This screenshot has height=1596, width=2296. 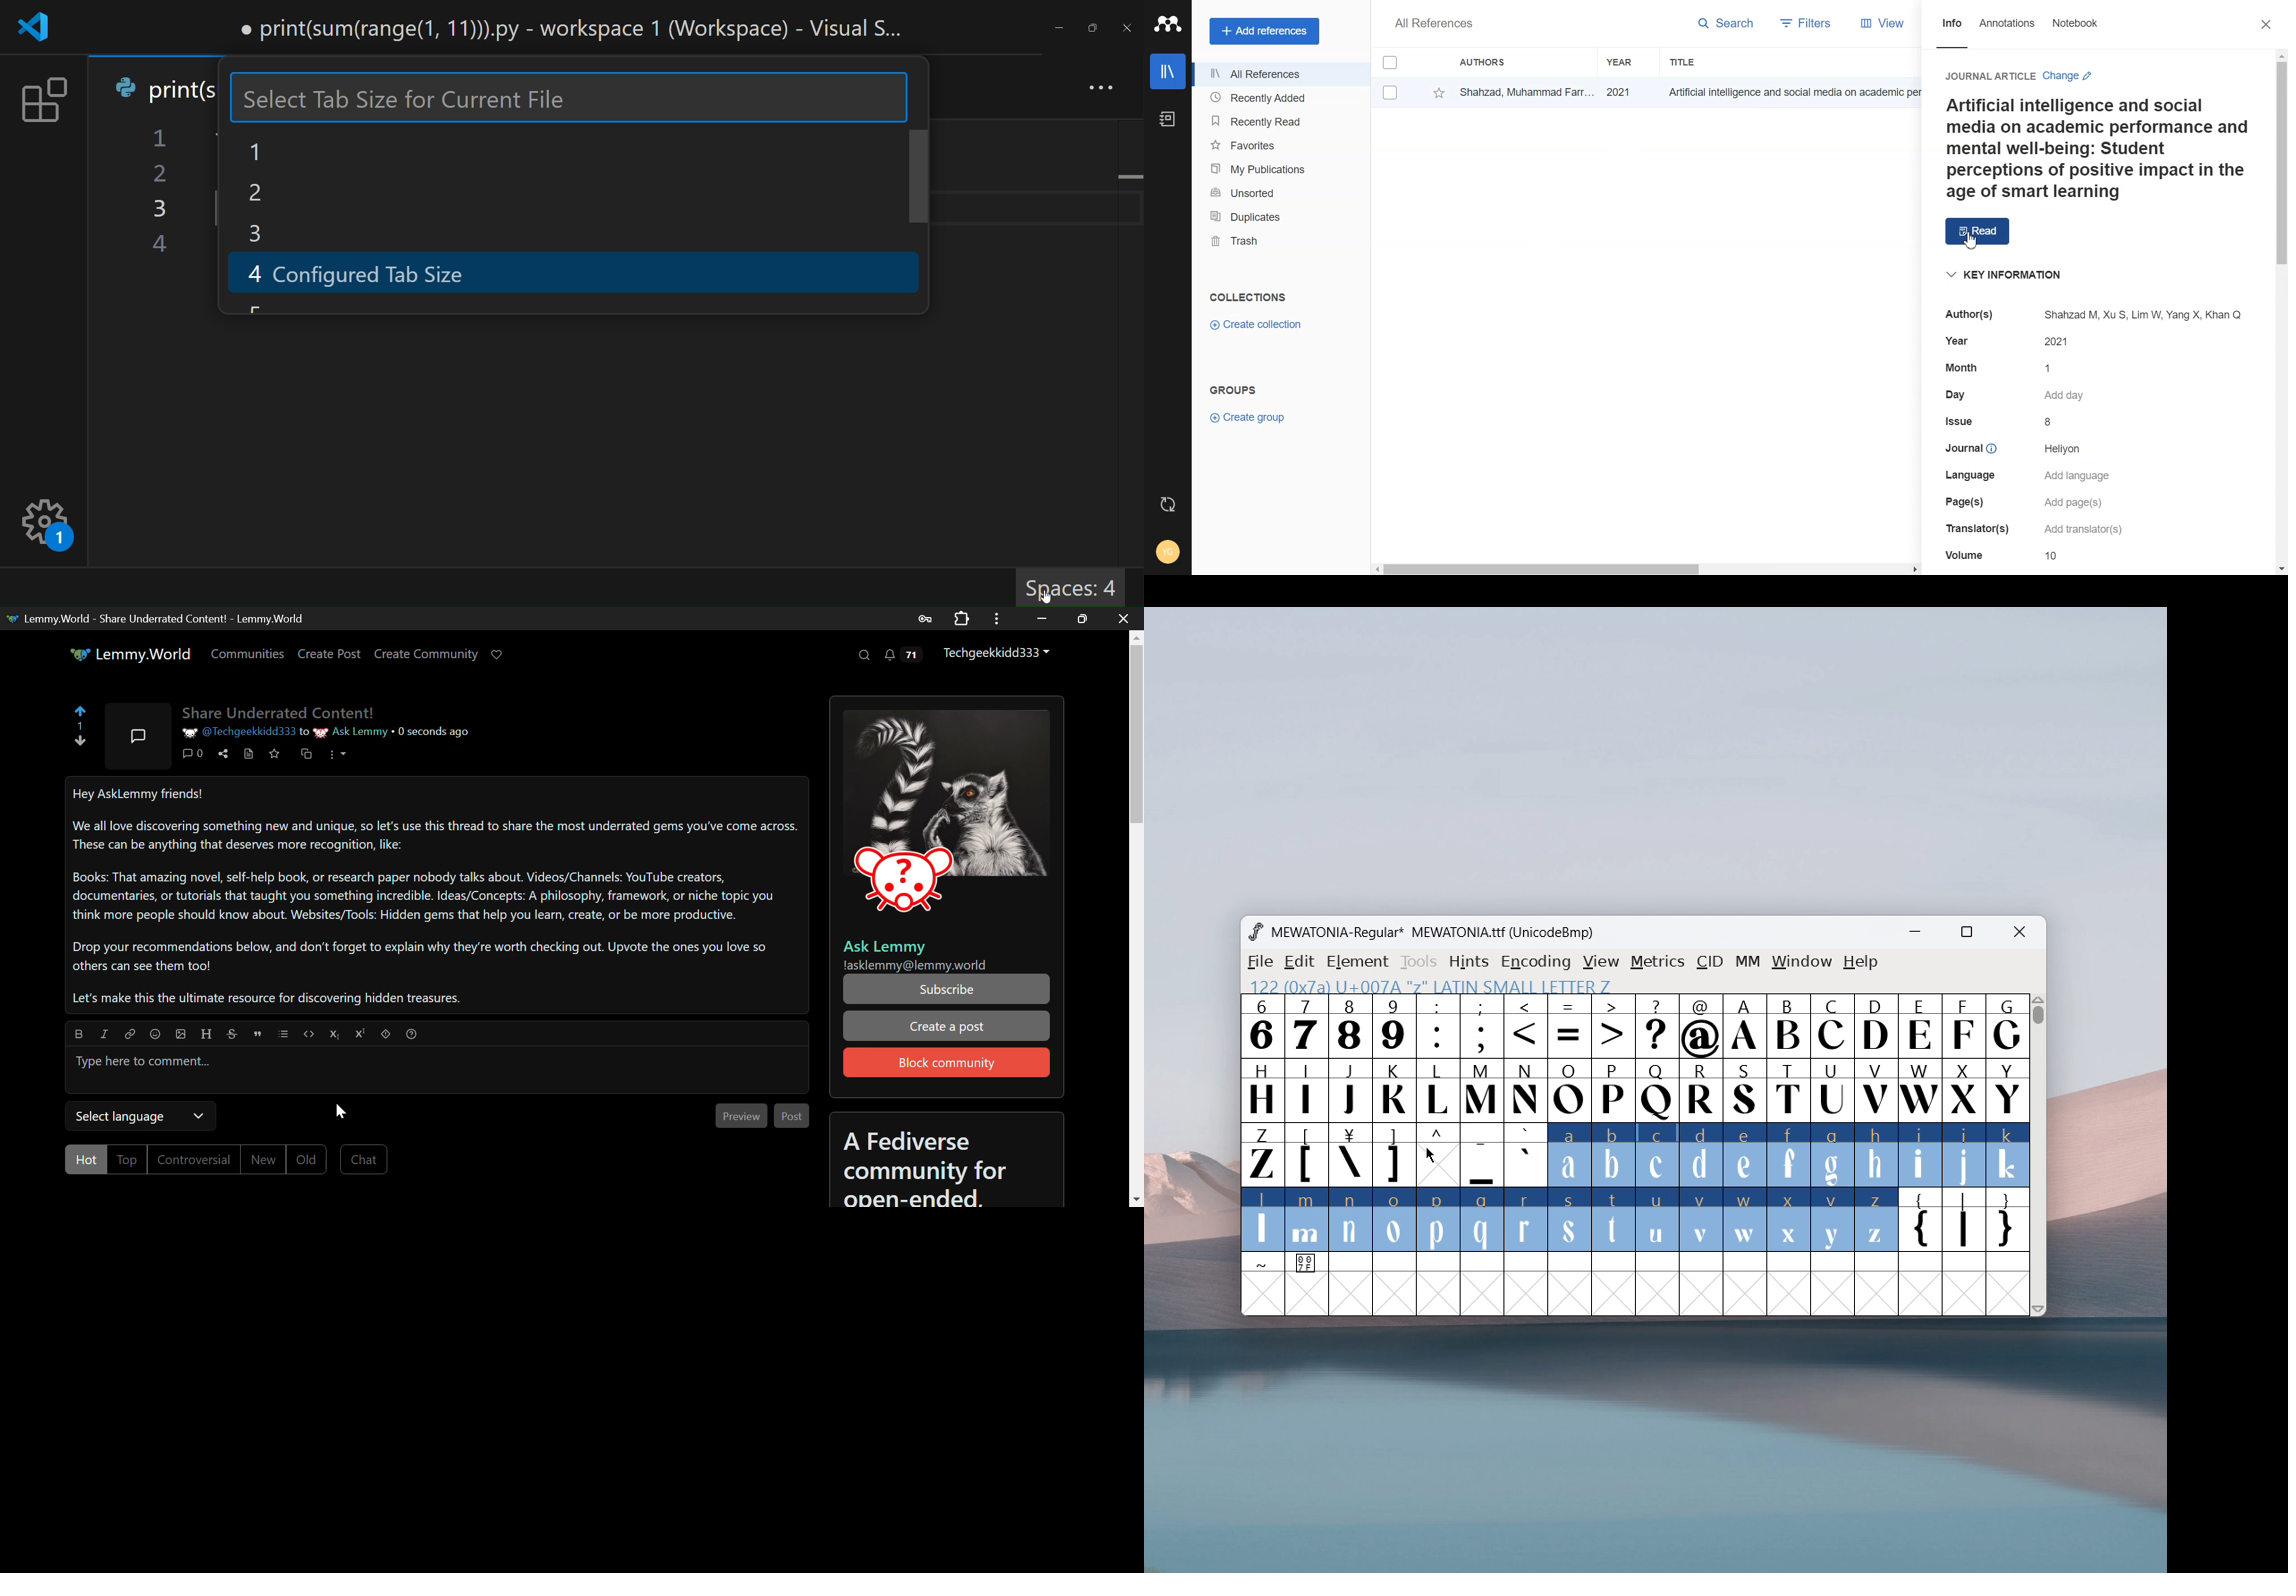 What do you see at coordinates (1989, 76) in the screenshot?
I see `Journal article` at bounding box center [1989, 76].